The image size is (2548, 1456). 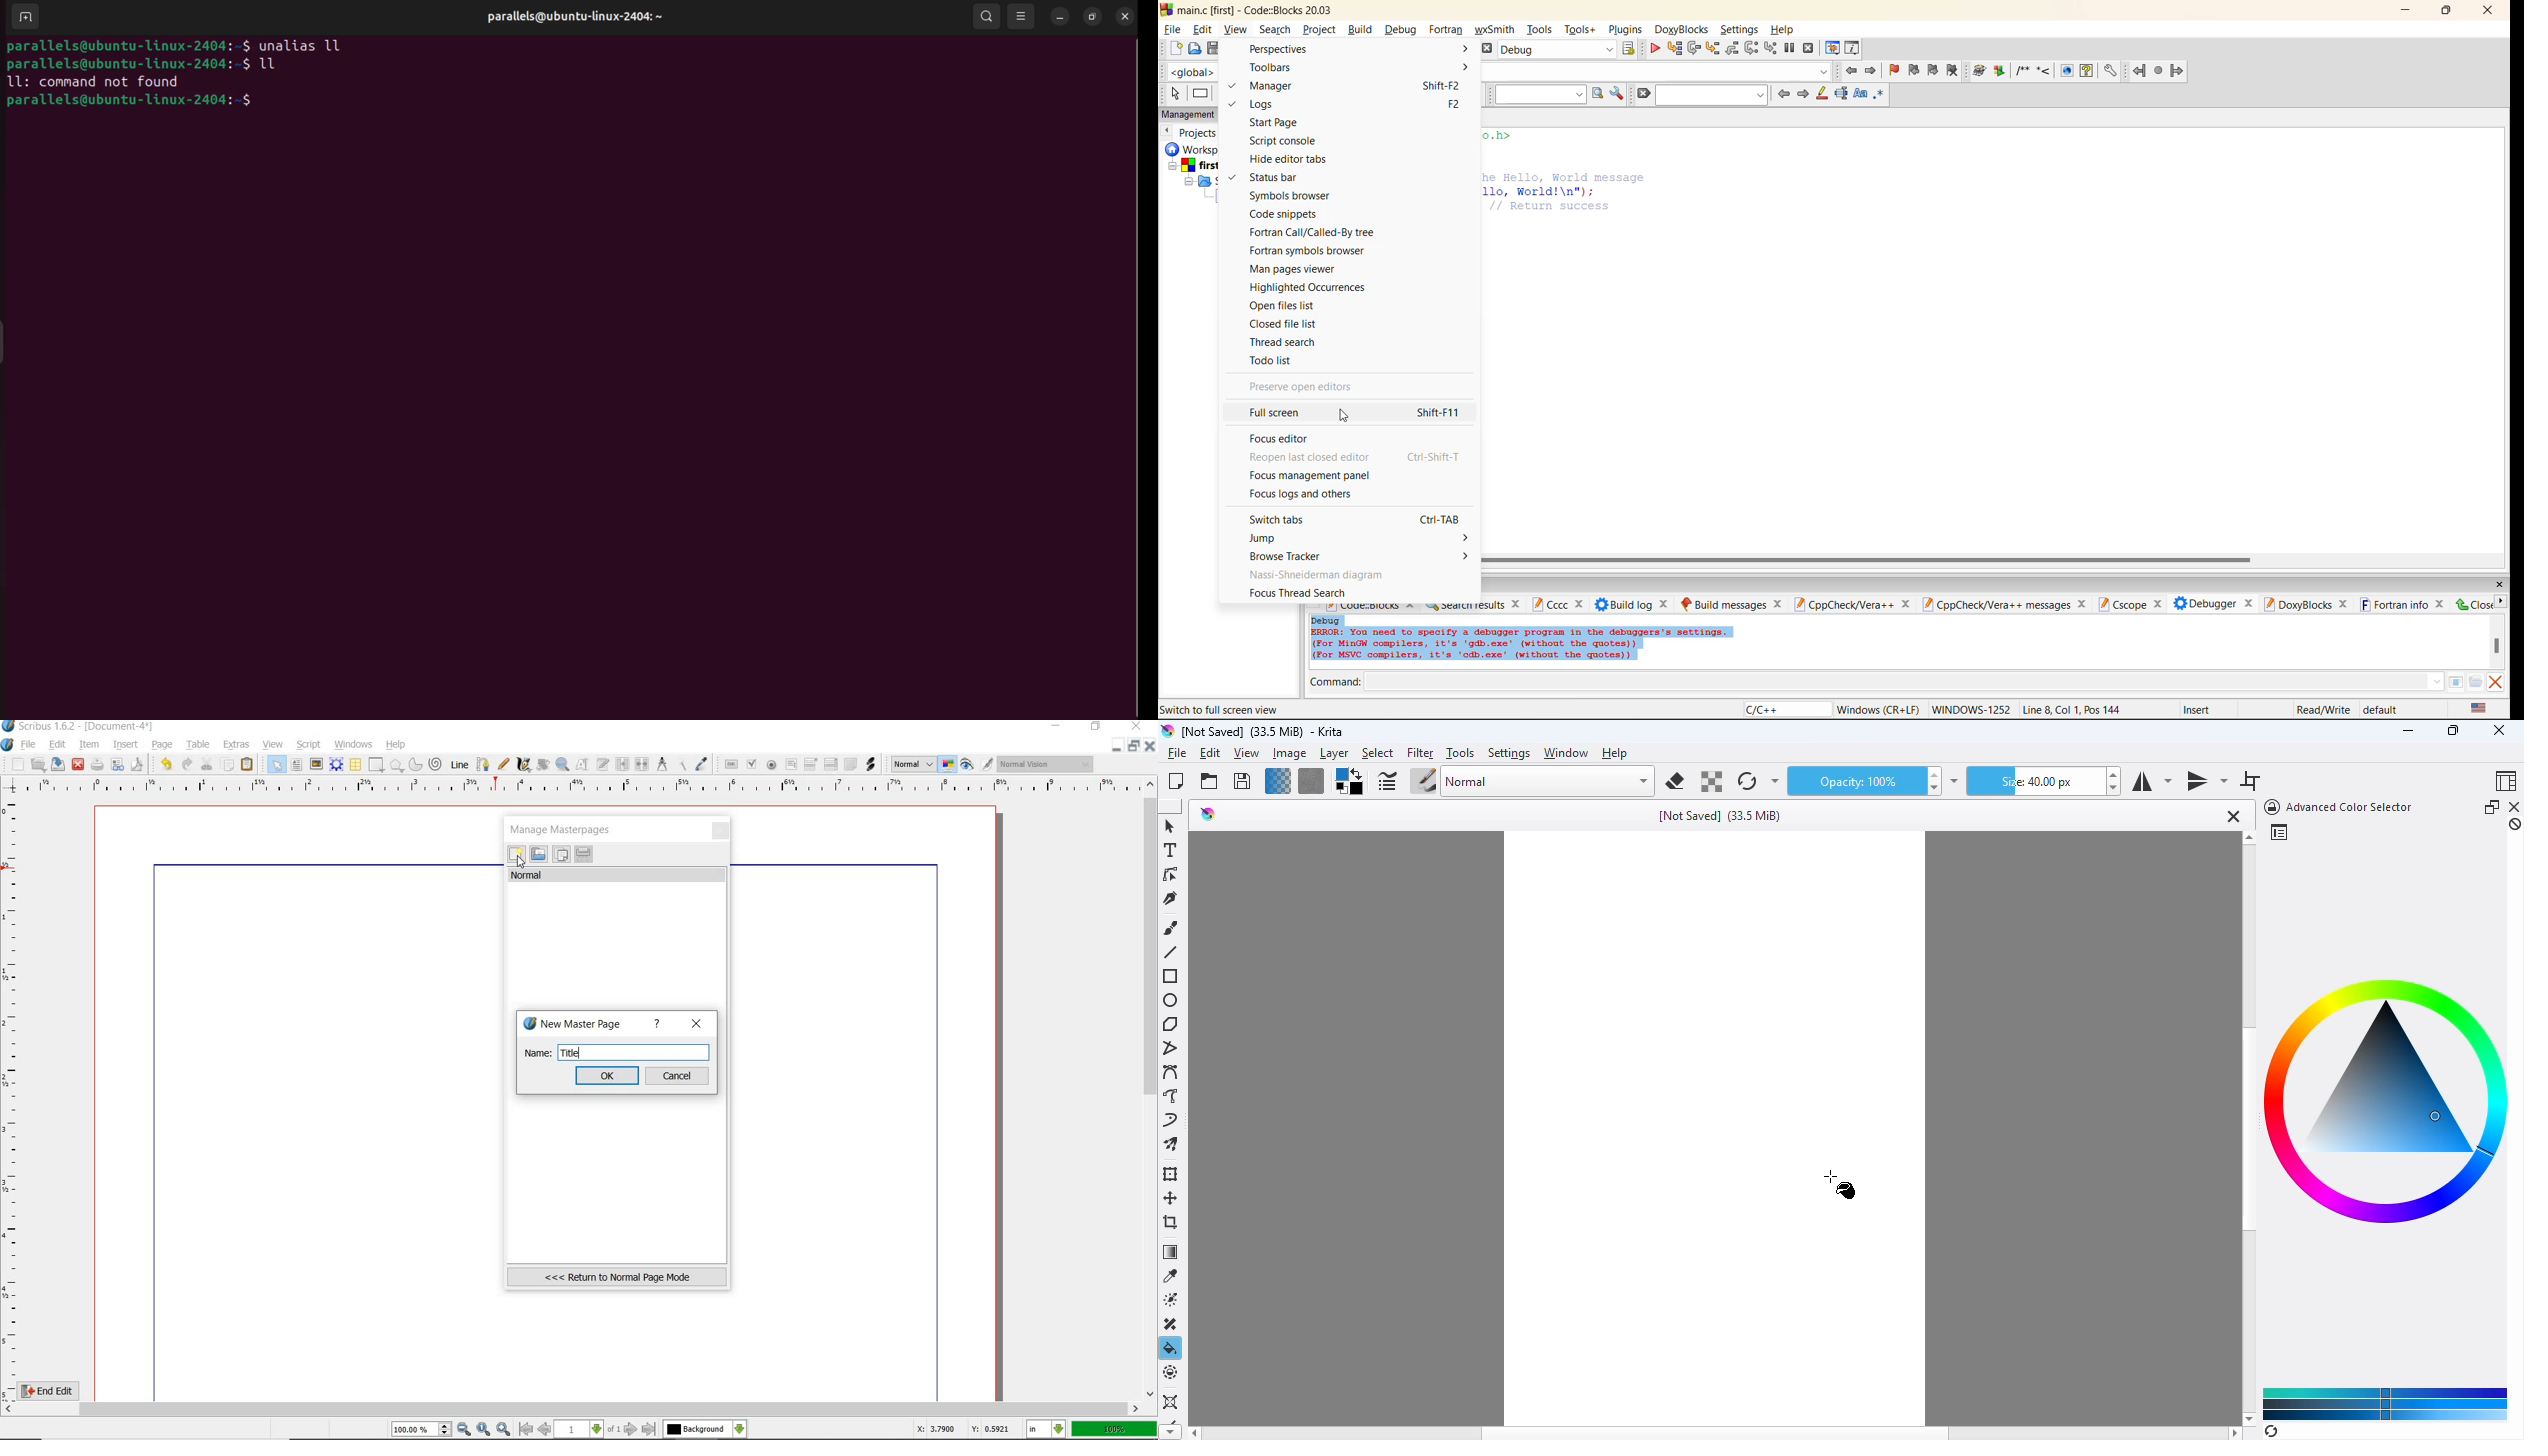 What do you see at coordinates (186, 763) in the screenshot?
I see `redo` at bounding box center [186, 763].